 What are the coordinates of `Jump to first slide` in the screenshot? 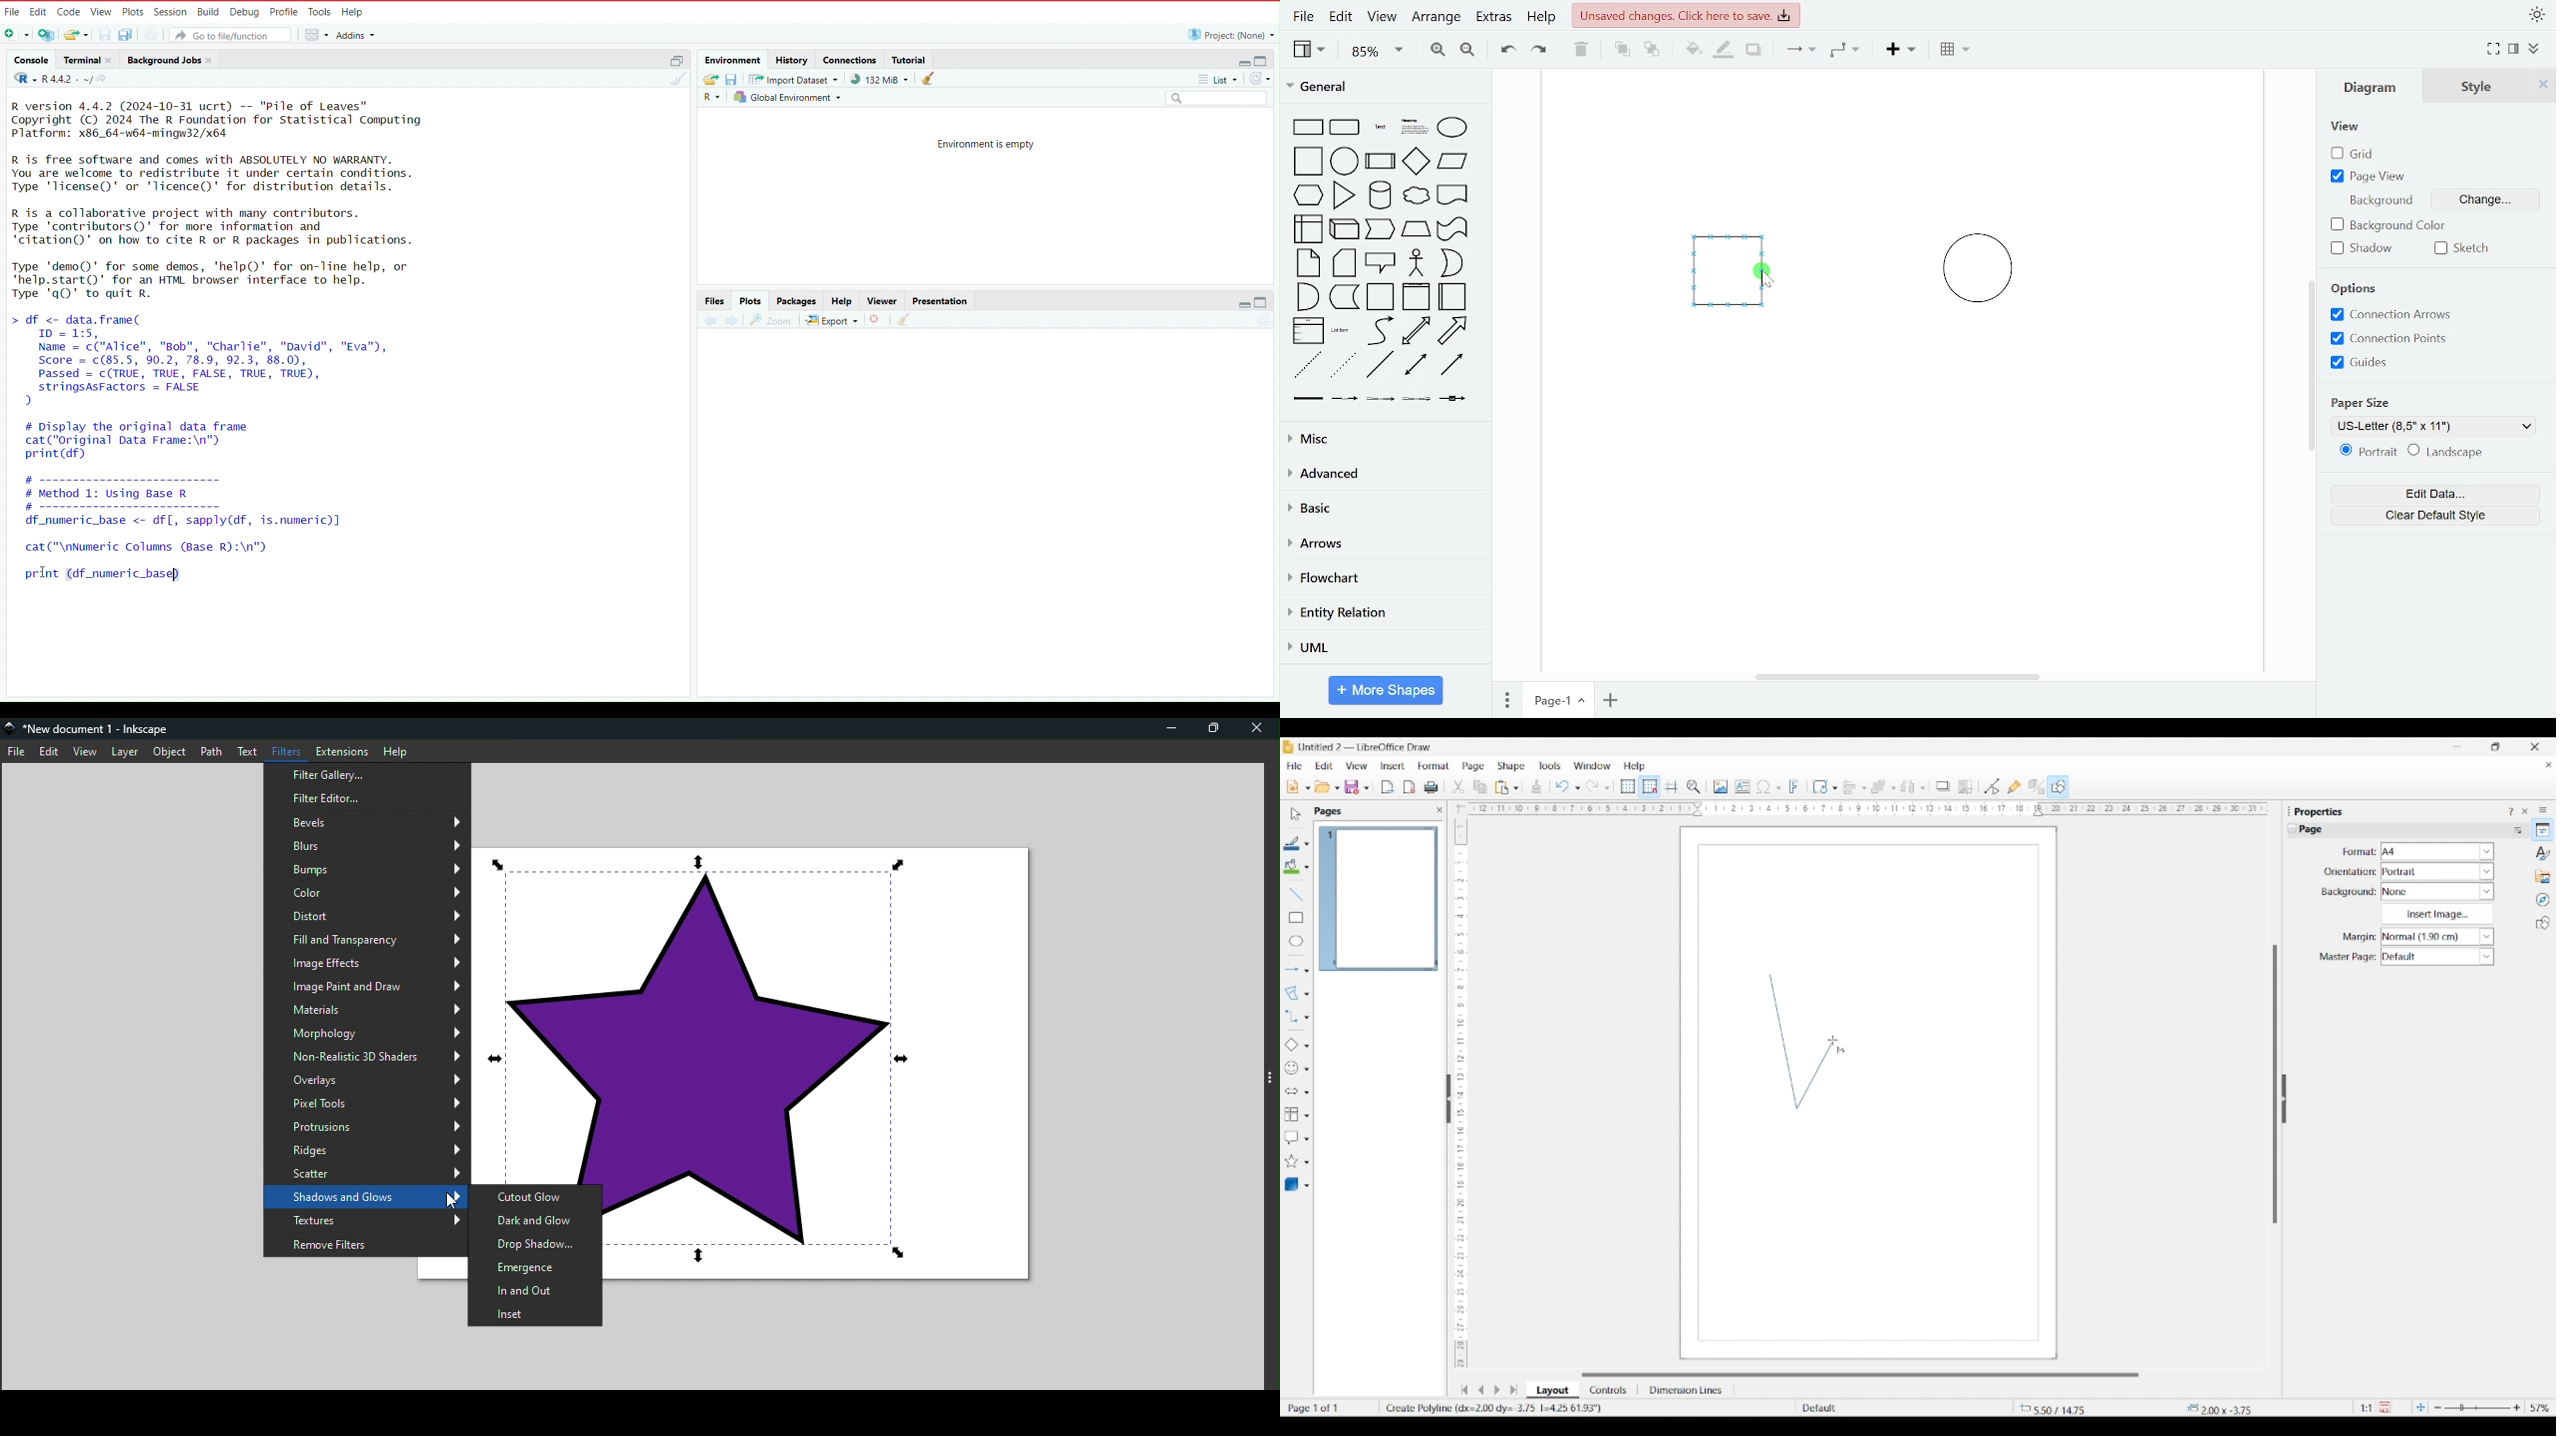 It's located at (1464, 1389).